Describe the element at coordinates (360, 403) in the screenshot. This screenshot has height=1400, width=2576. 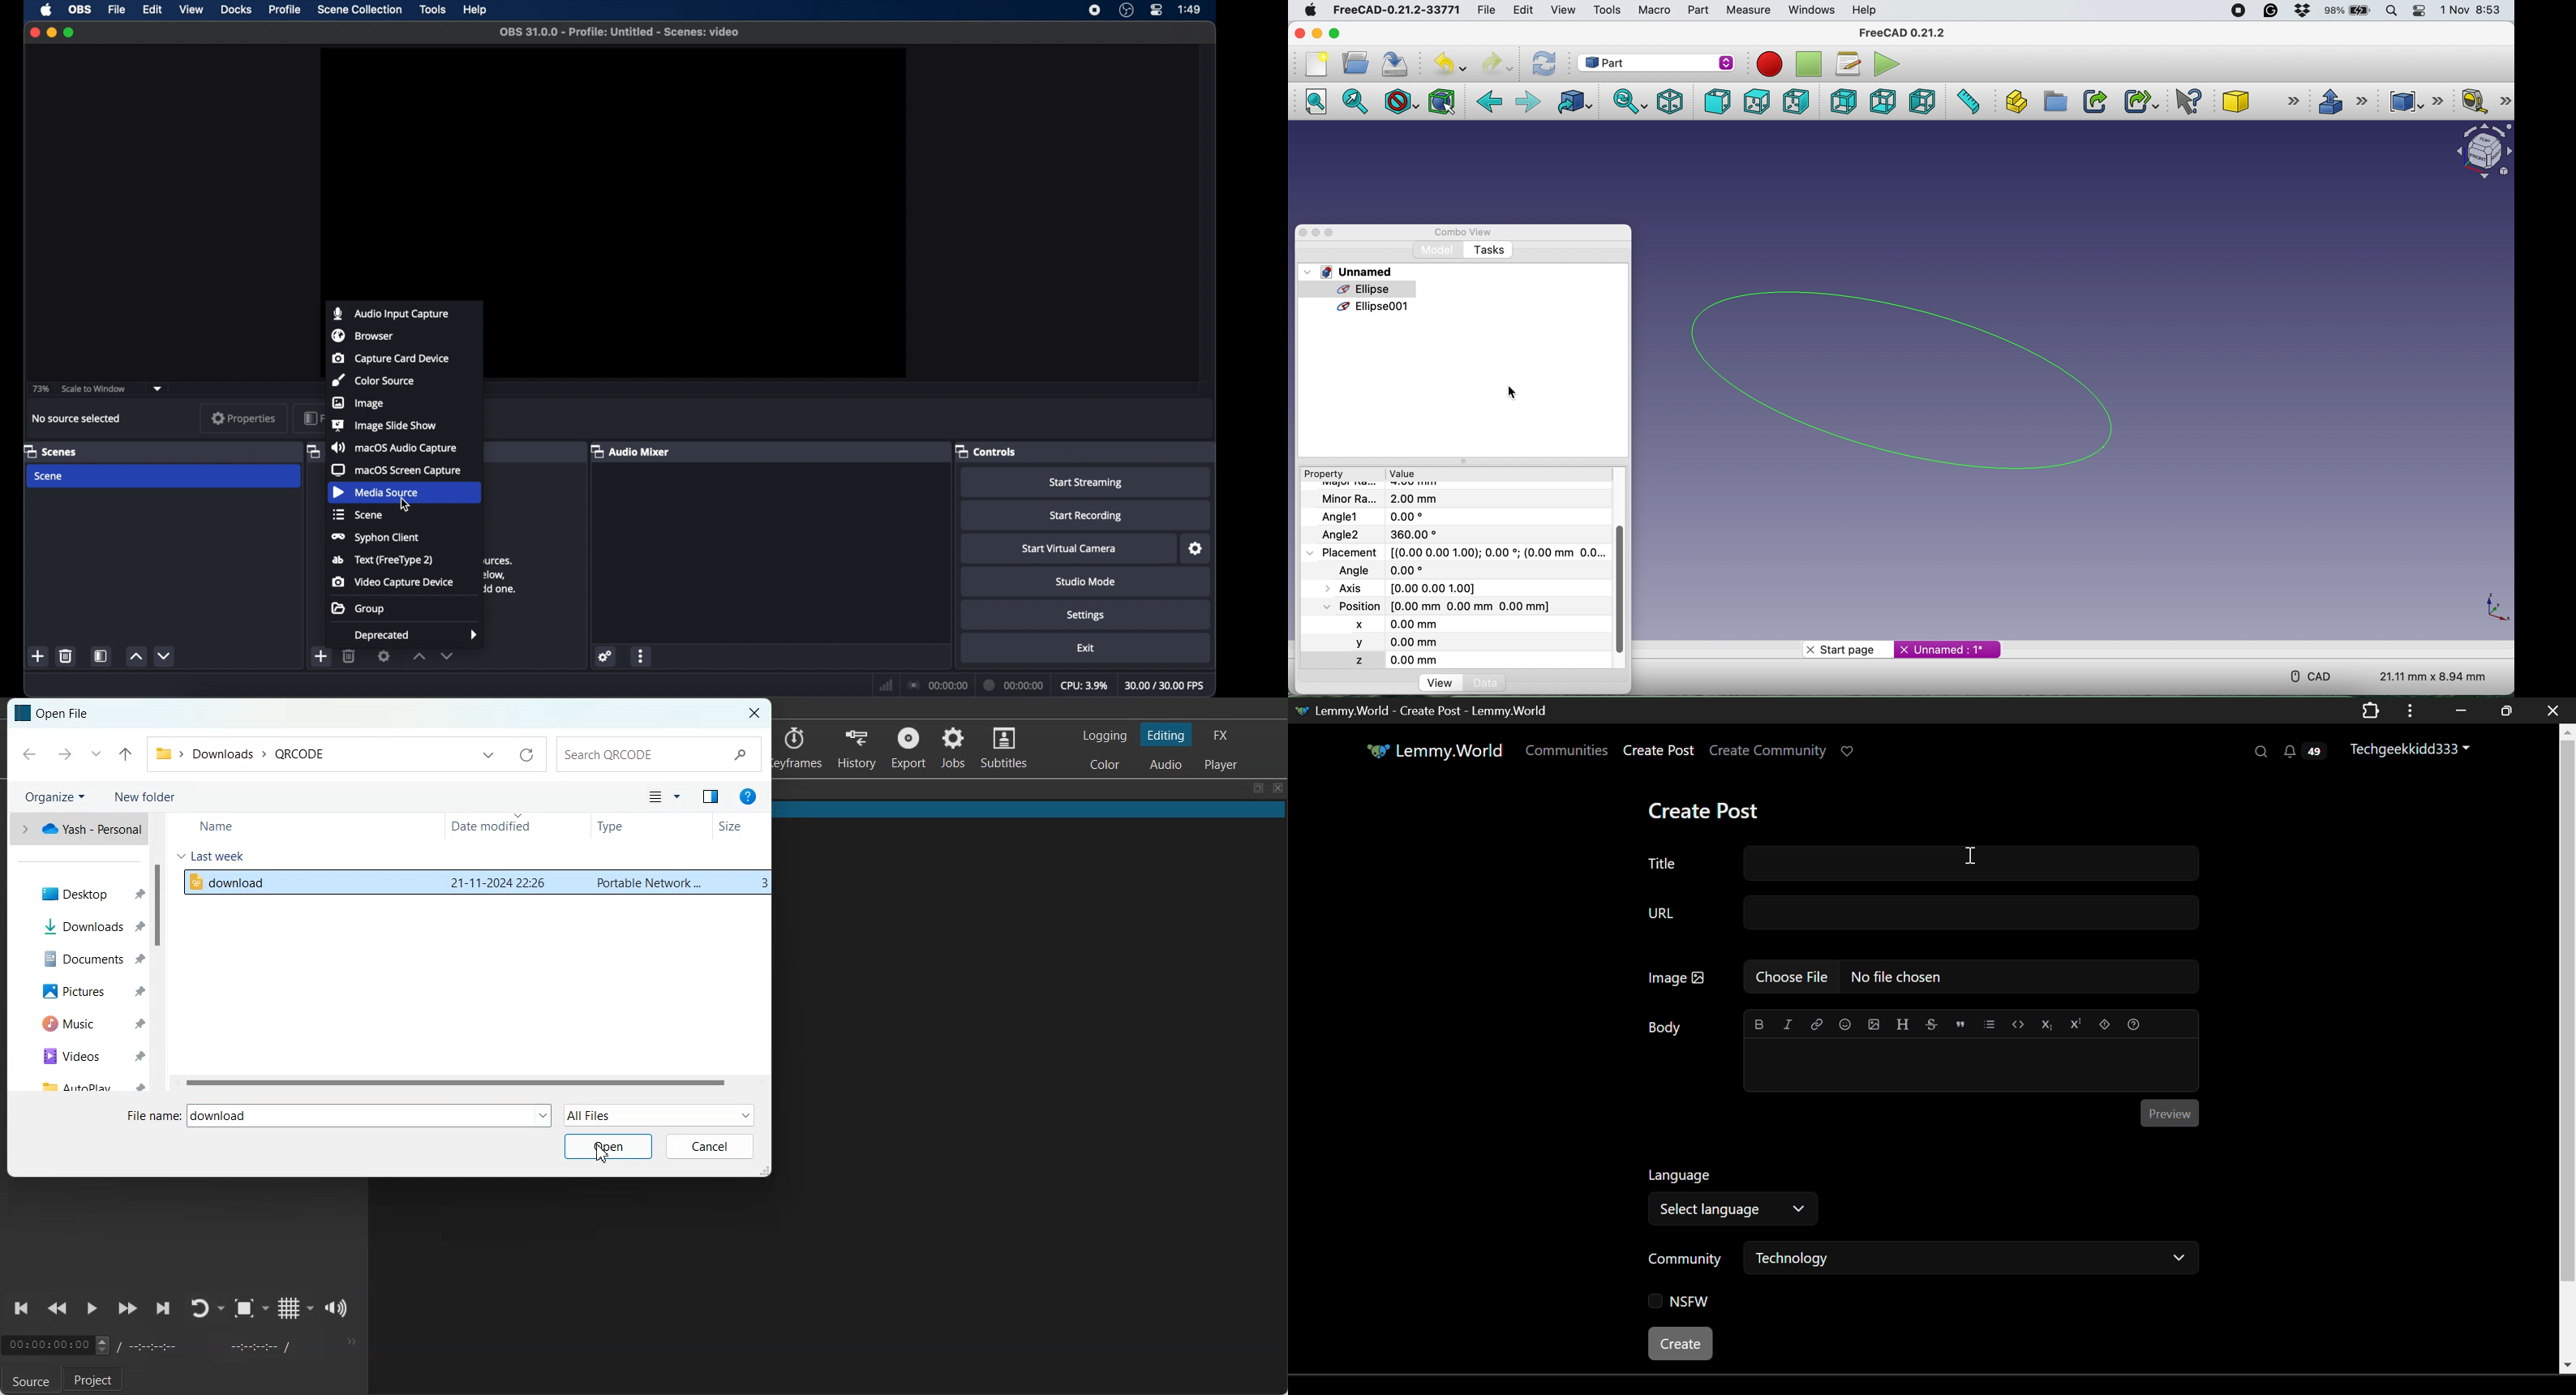
I see `image` at that location.